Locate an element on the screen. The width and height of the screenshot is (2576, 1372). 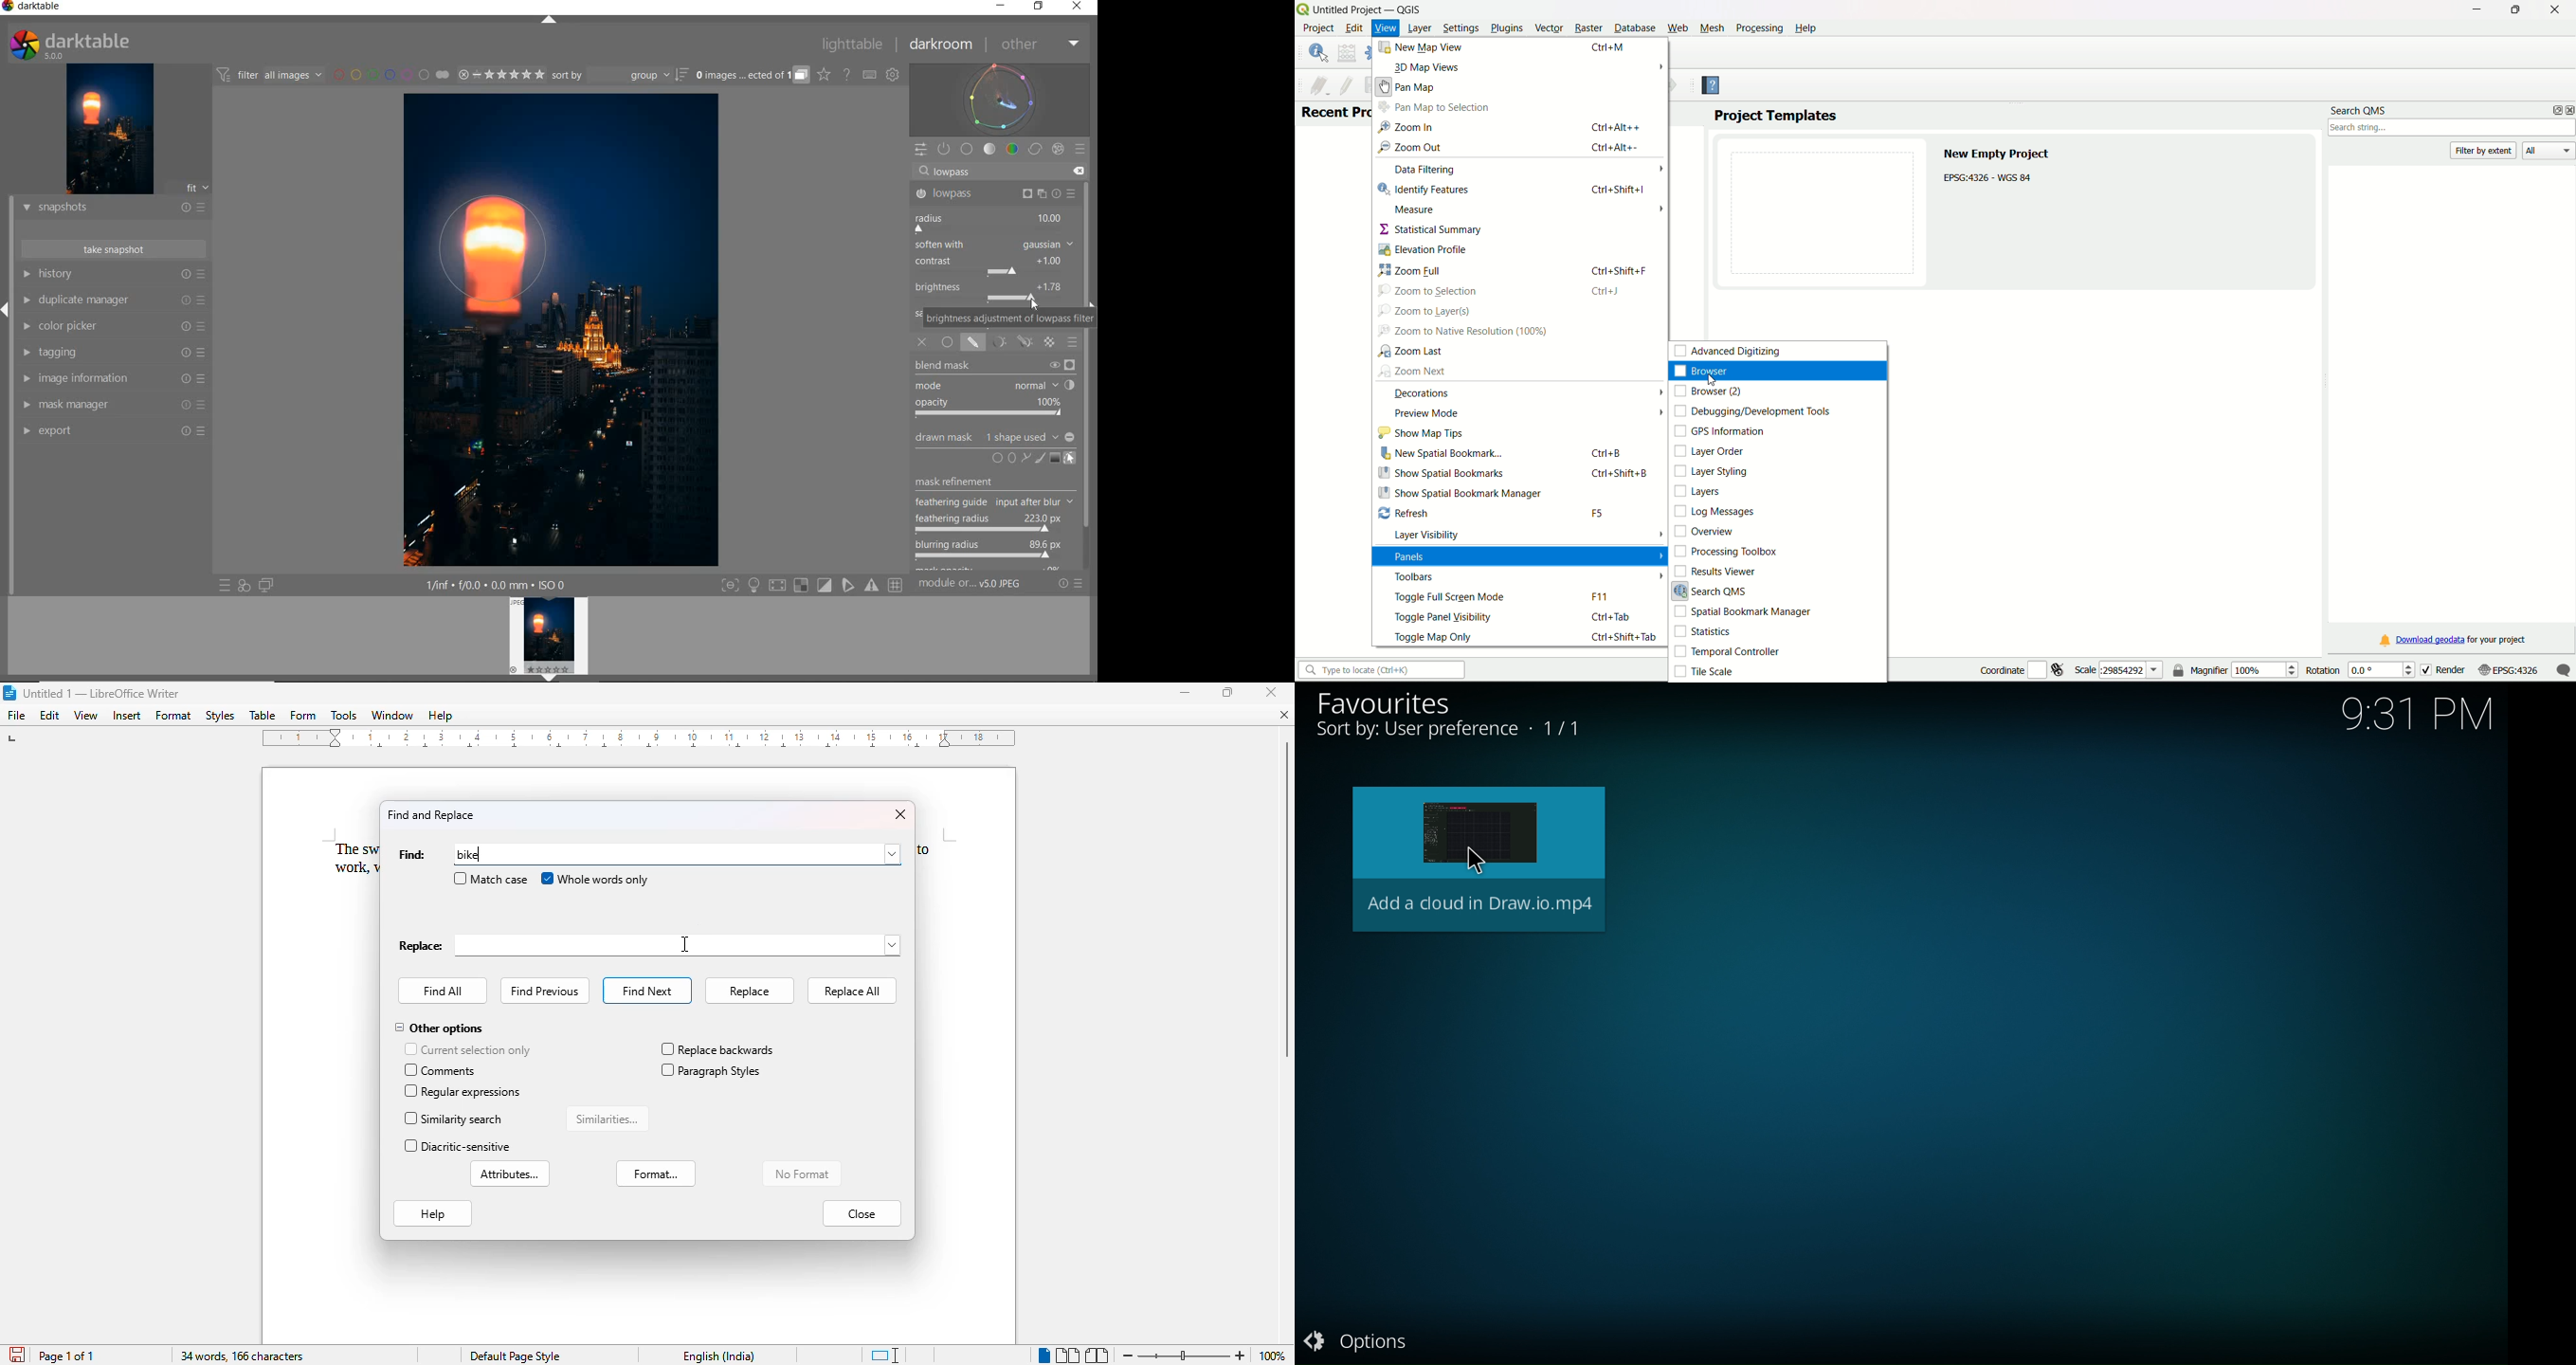
Layers is located at coordinates (1701, 492).